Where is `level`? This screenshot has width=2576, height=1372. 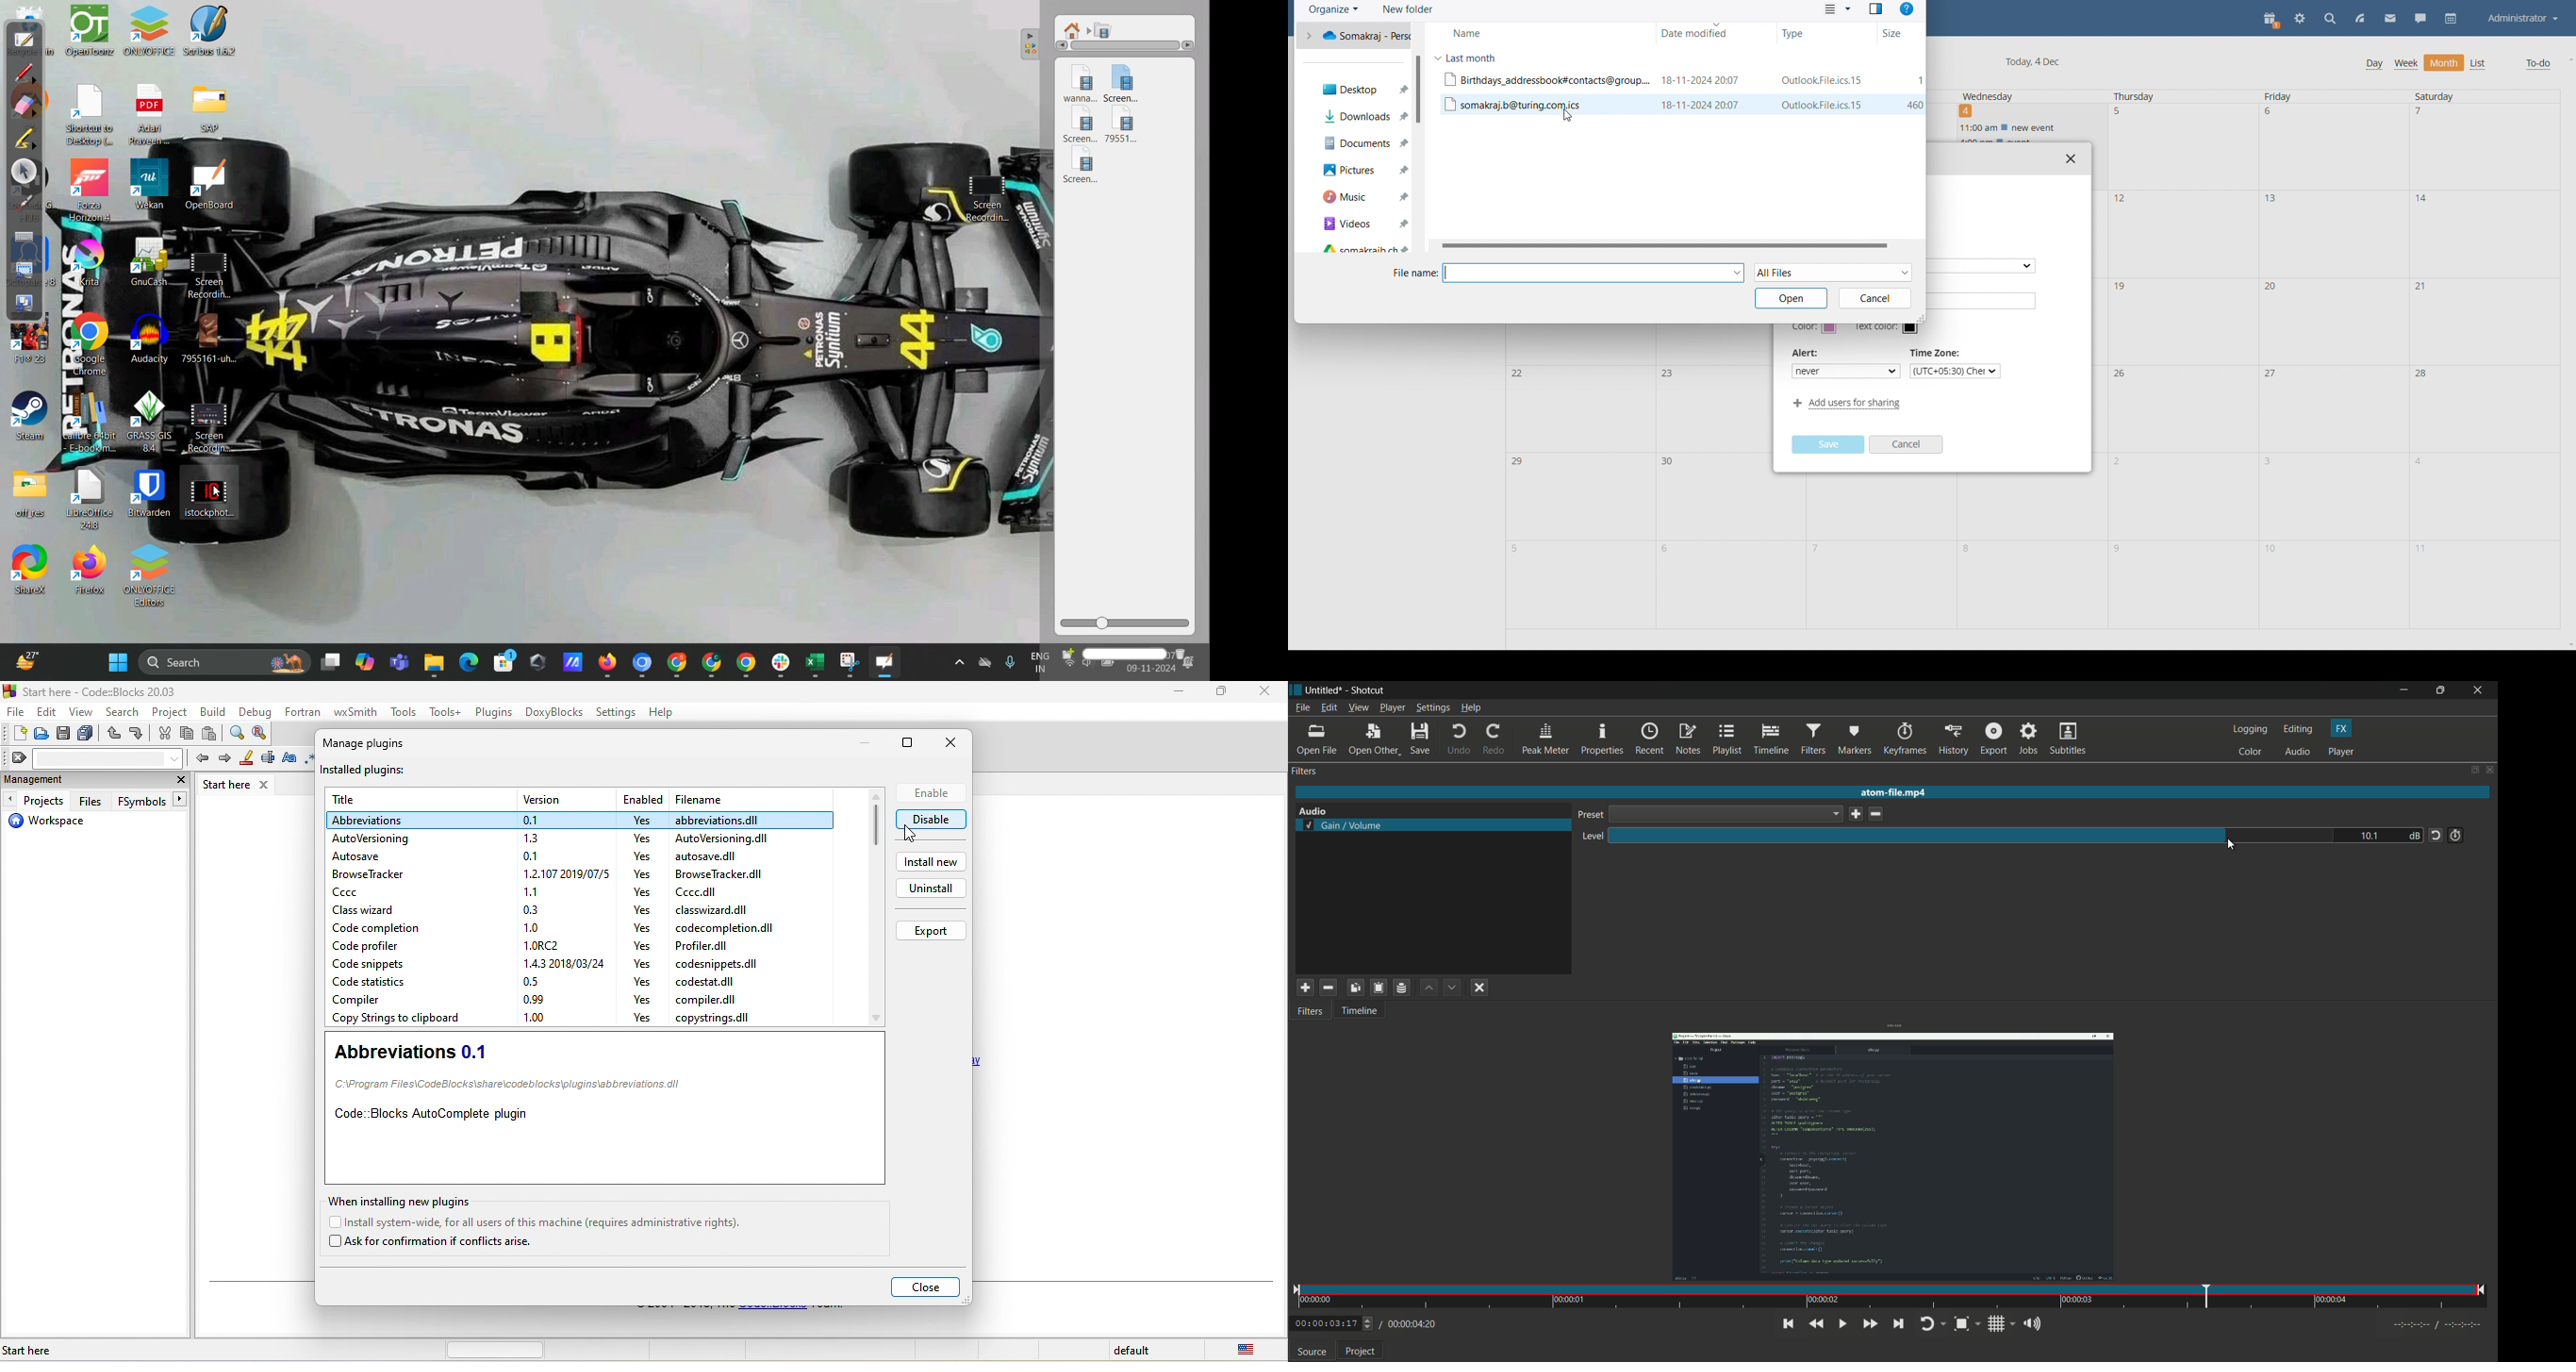 level is located at coordinates (1592, 837).